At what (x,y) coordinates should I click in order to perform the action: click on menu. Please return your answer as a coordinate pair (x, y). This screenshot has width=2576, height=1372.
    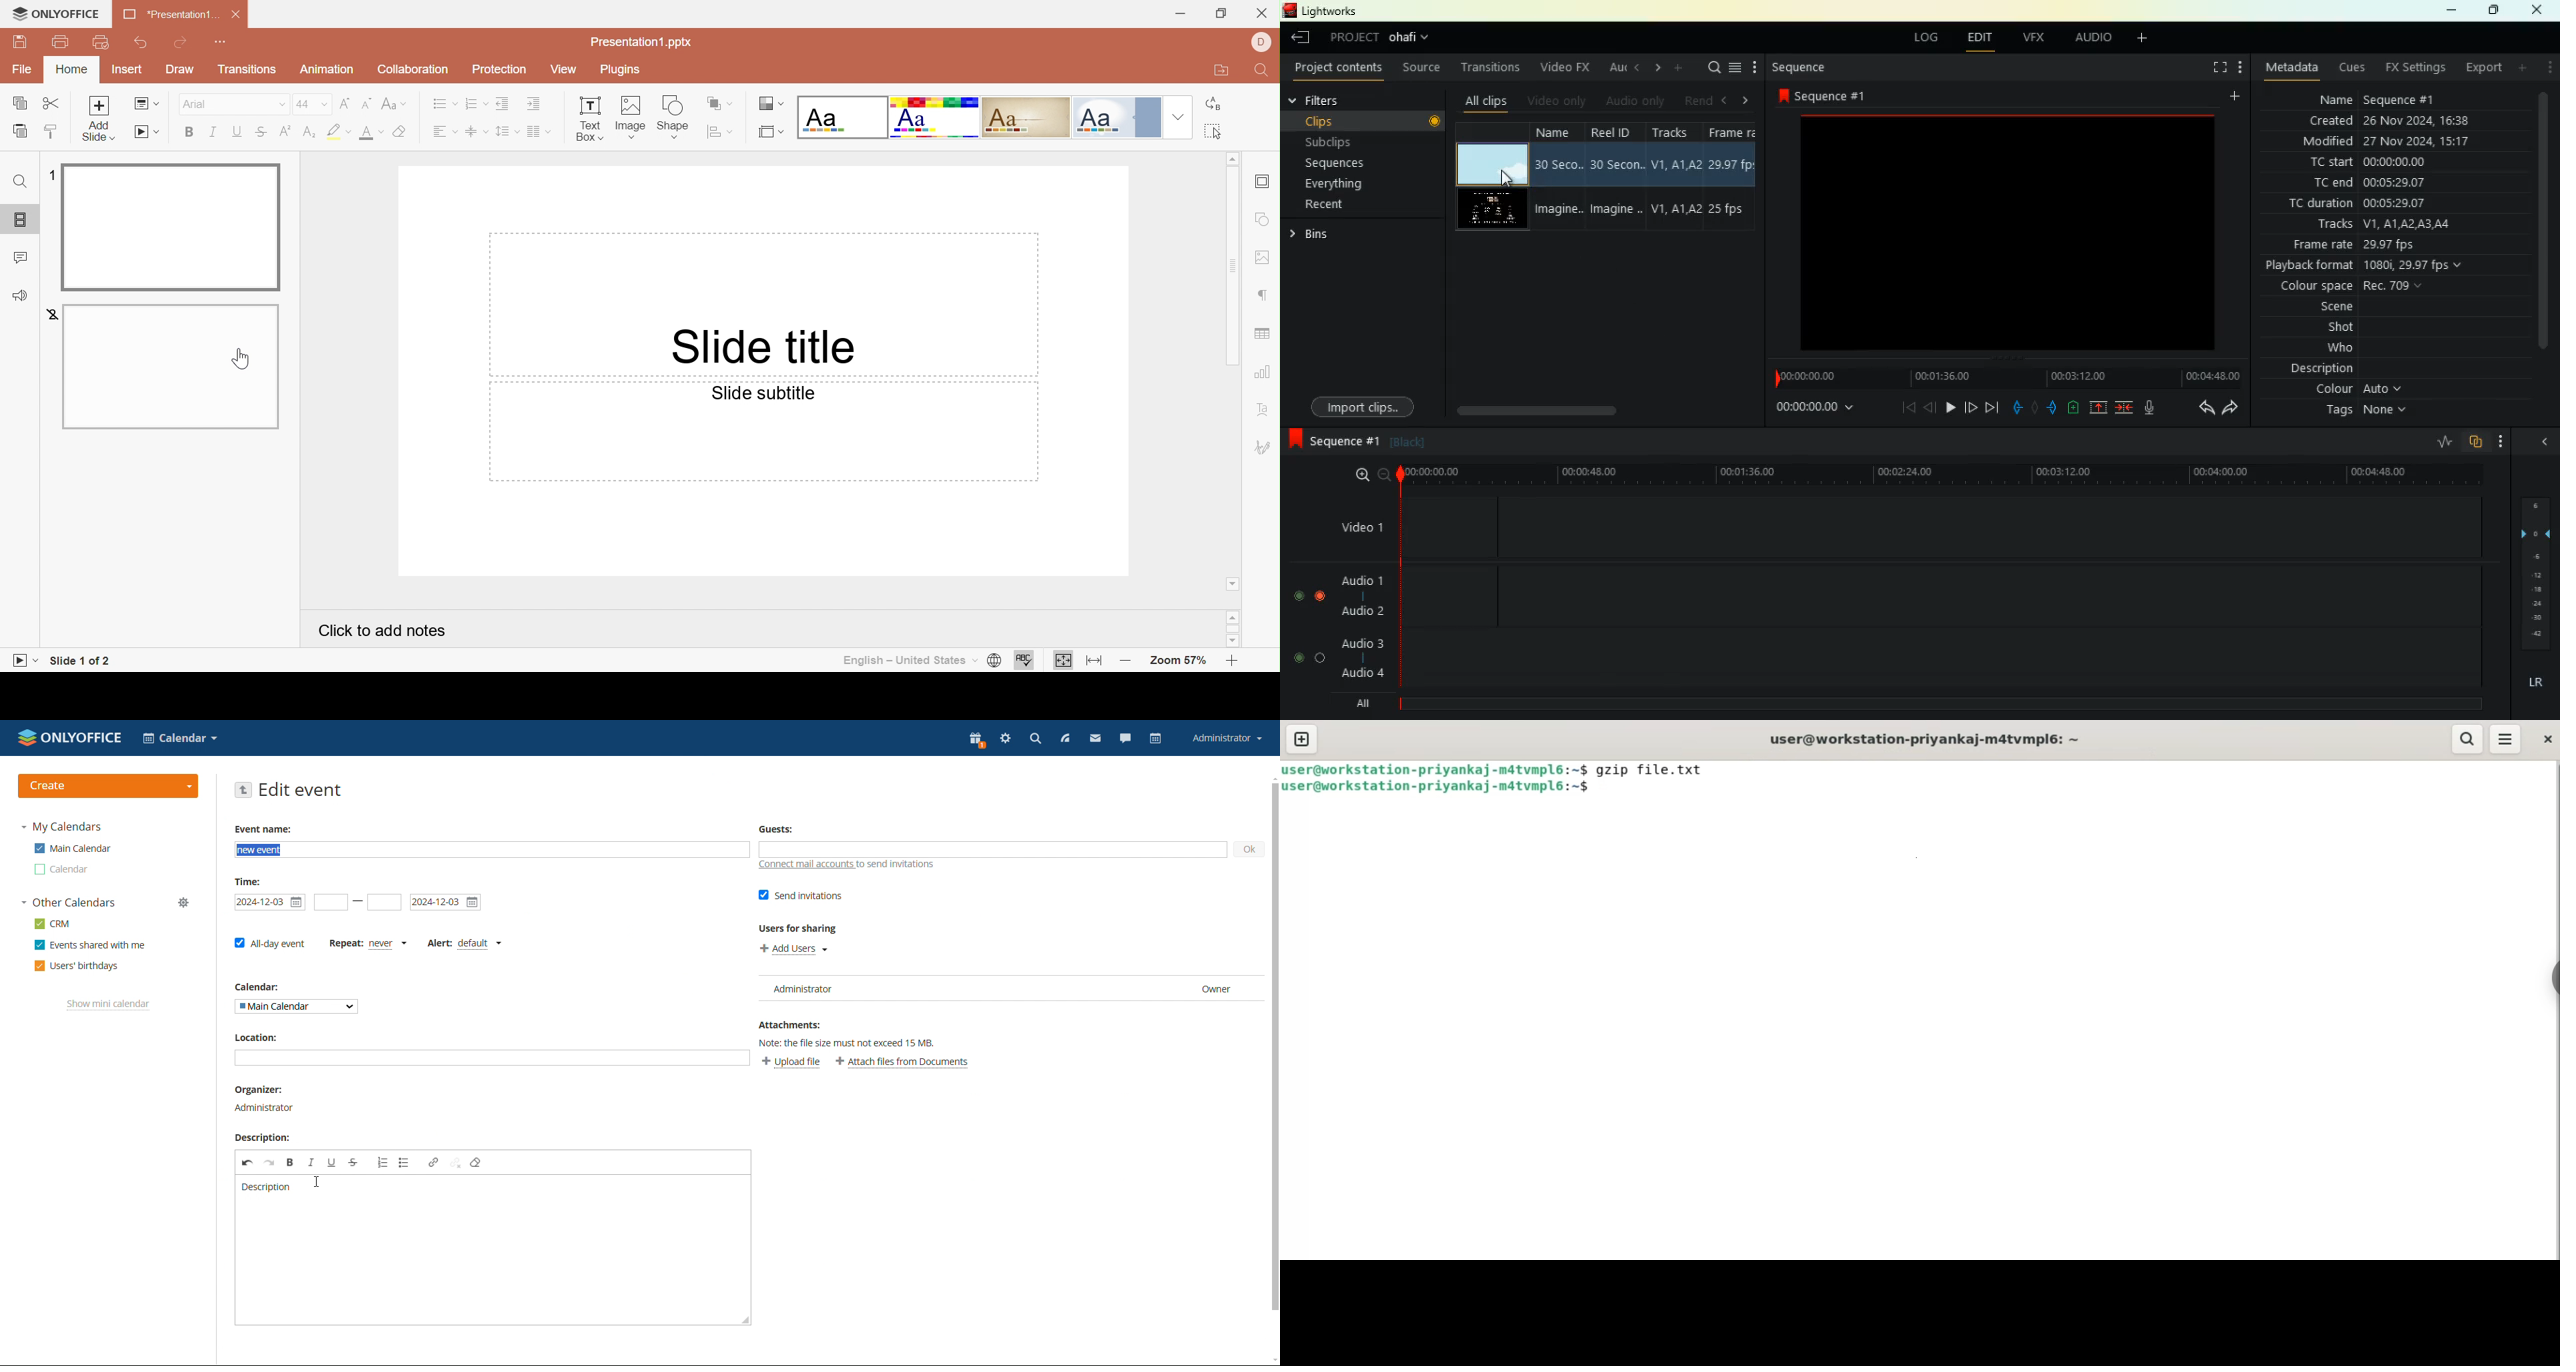
    Looking at the image, I should click on (1735, 69).